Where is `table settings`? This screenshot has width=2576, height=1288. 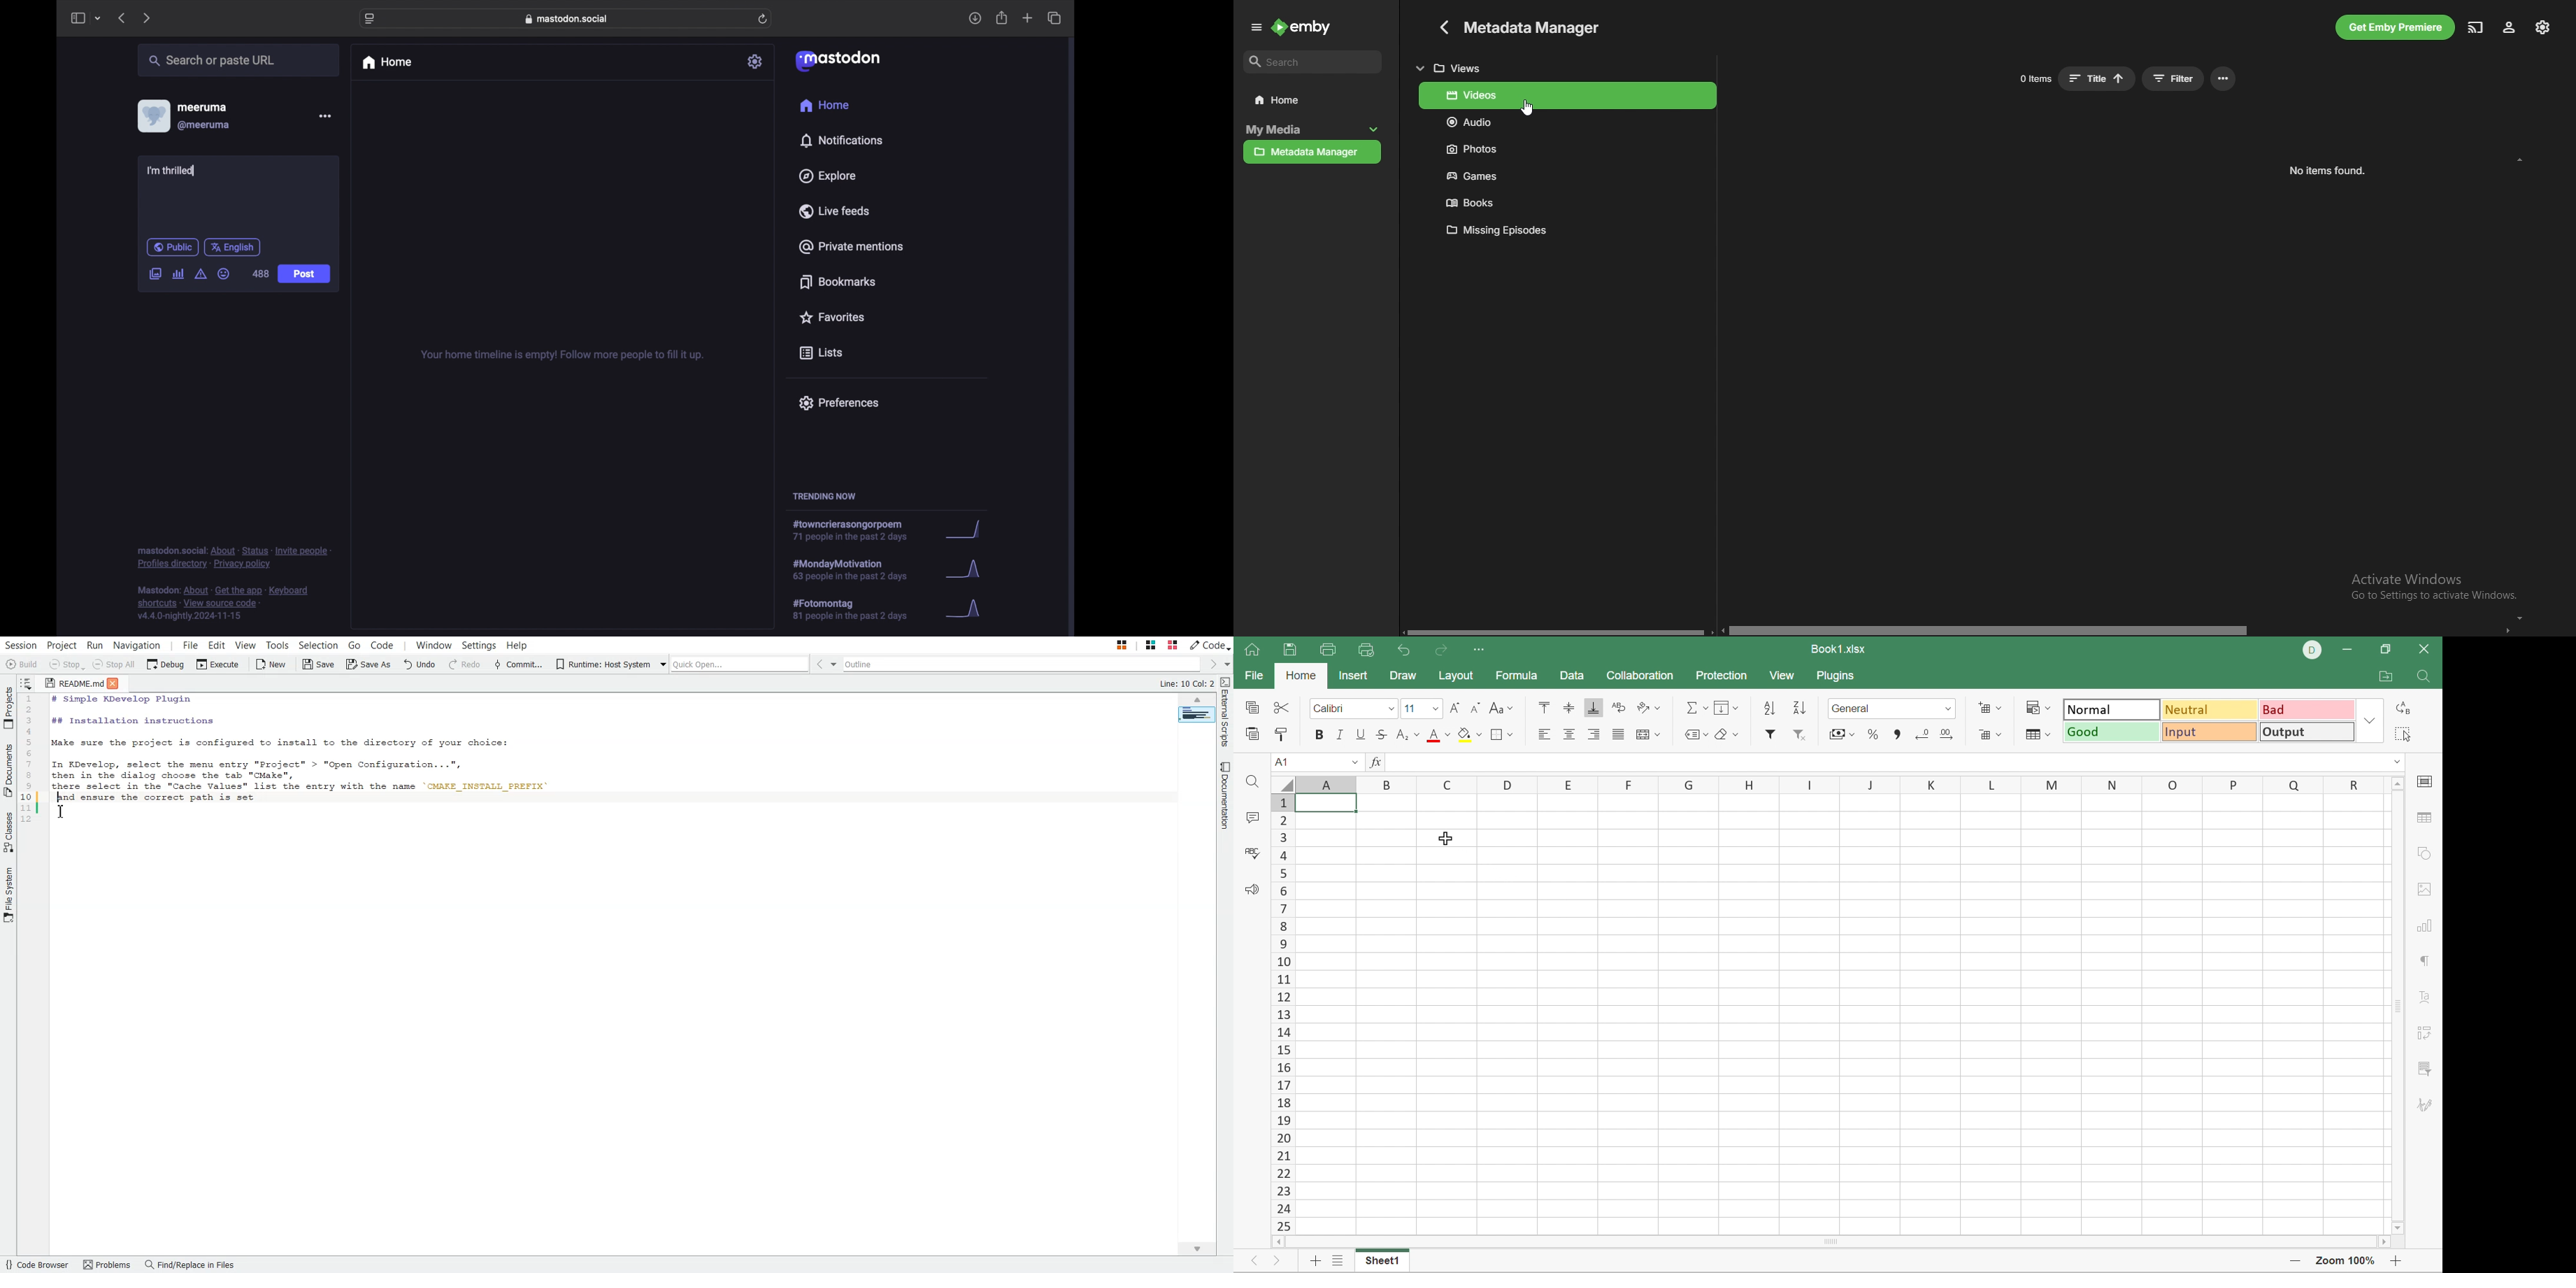
table settings is located at coordinates (2425, 818).